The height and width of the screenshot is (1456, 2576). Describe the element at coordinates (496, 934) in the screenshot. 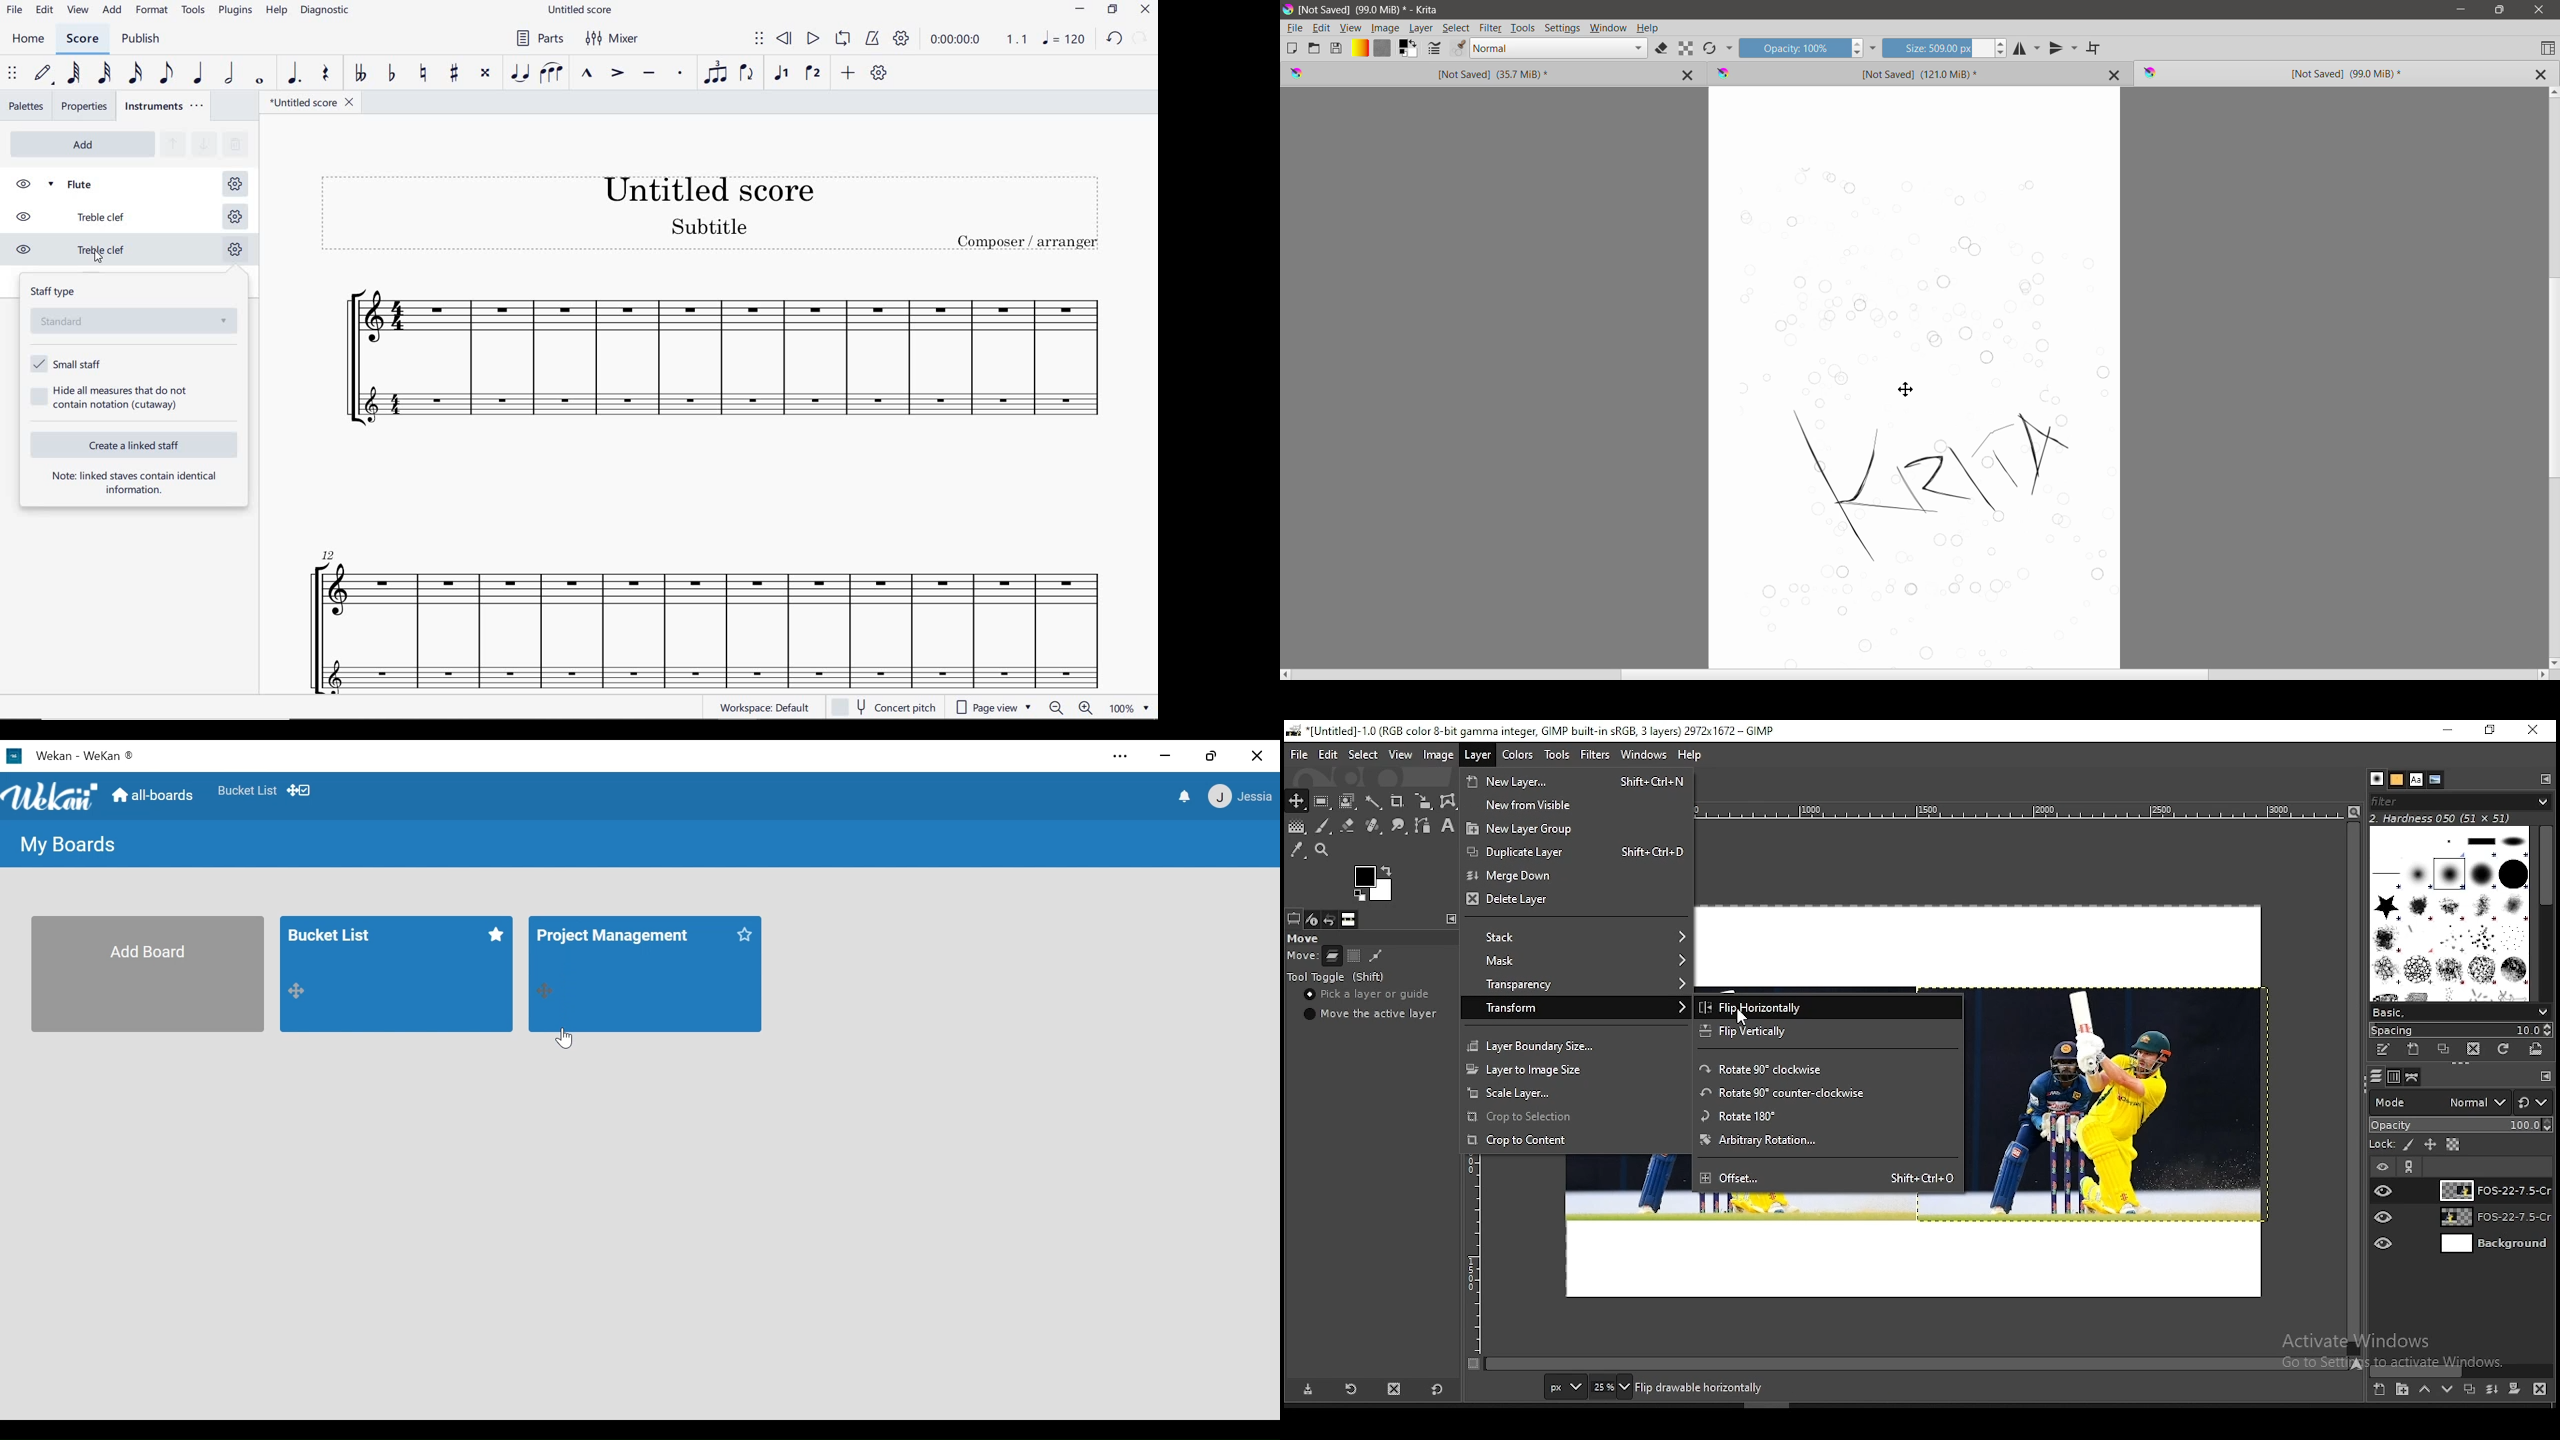

I see `Click to unstar this board` at that location.